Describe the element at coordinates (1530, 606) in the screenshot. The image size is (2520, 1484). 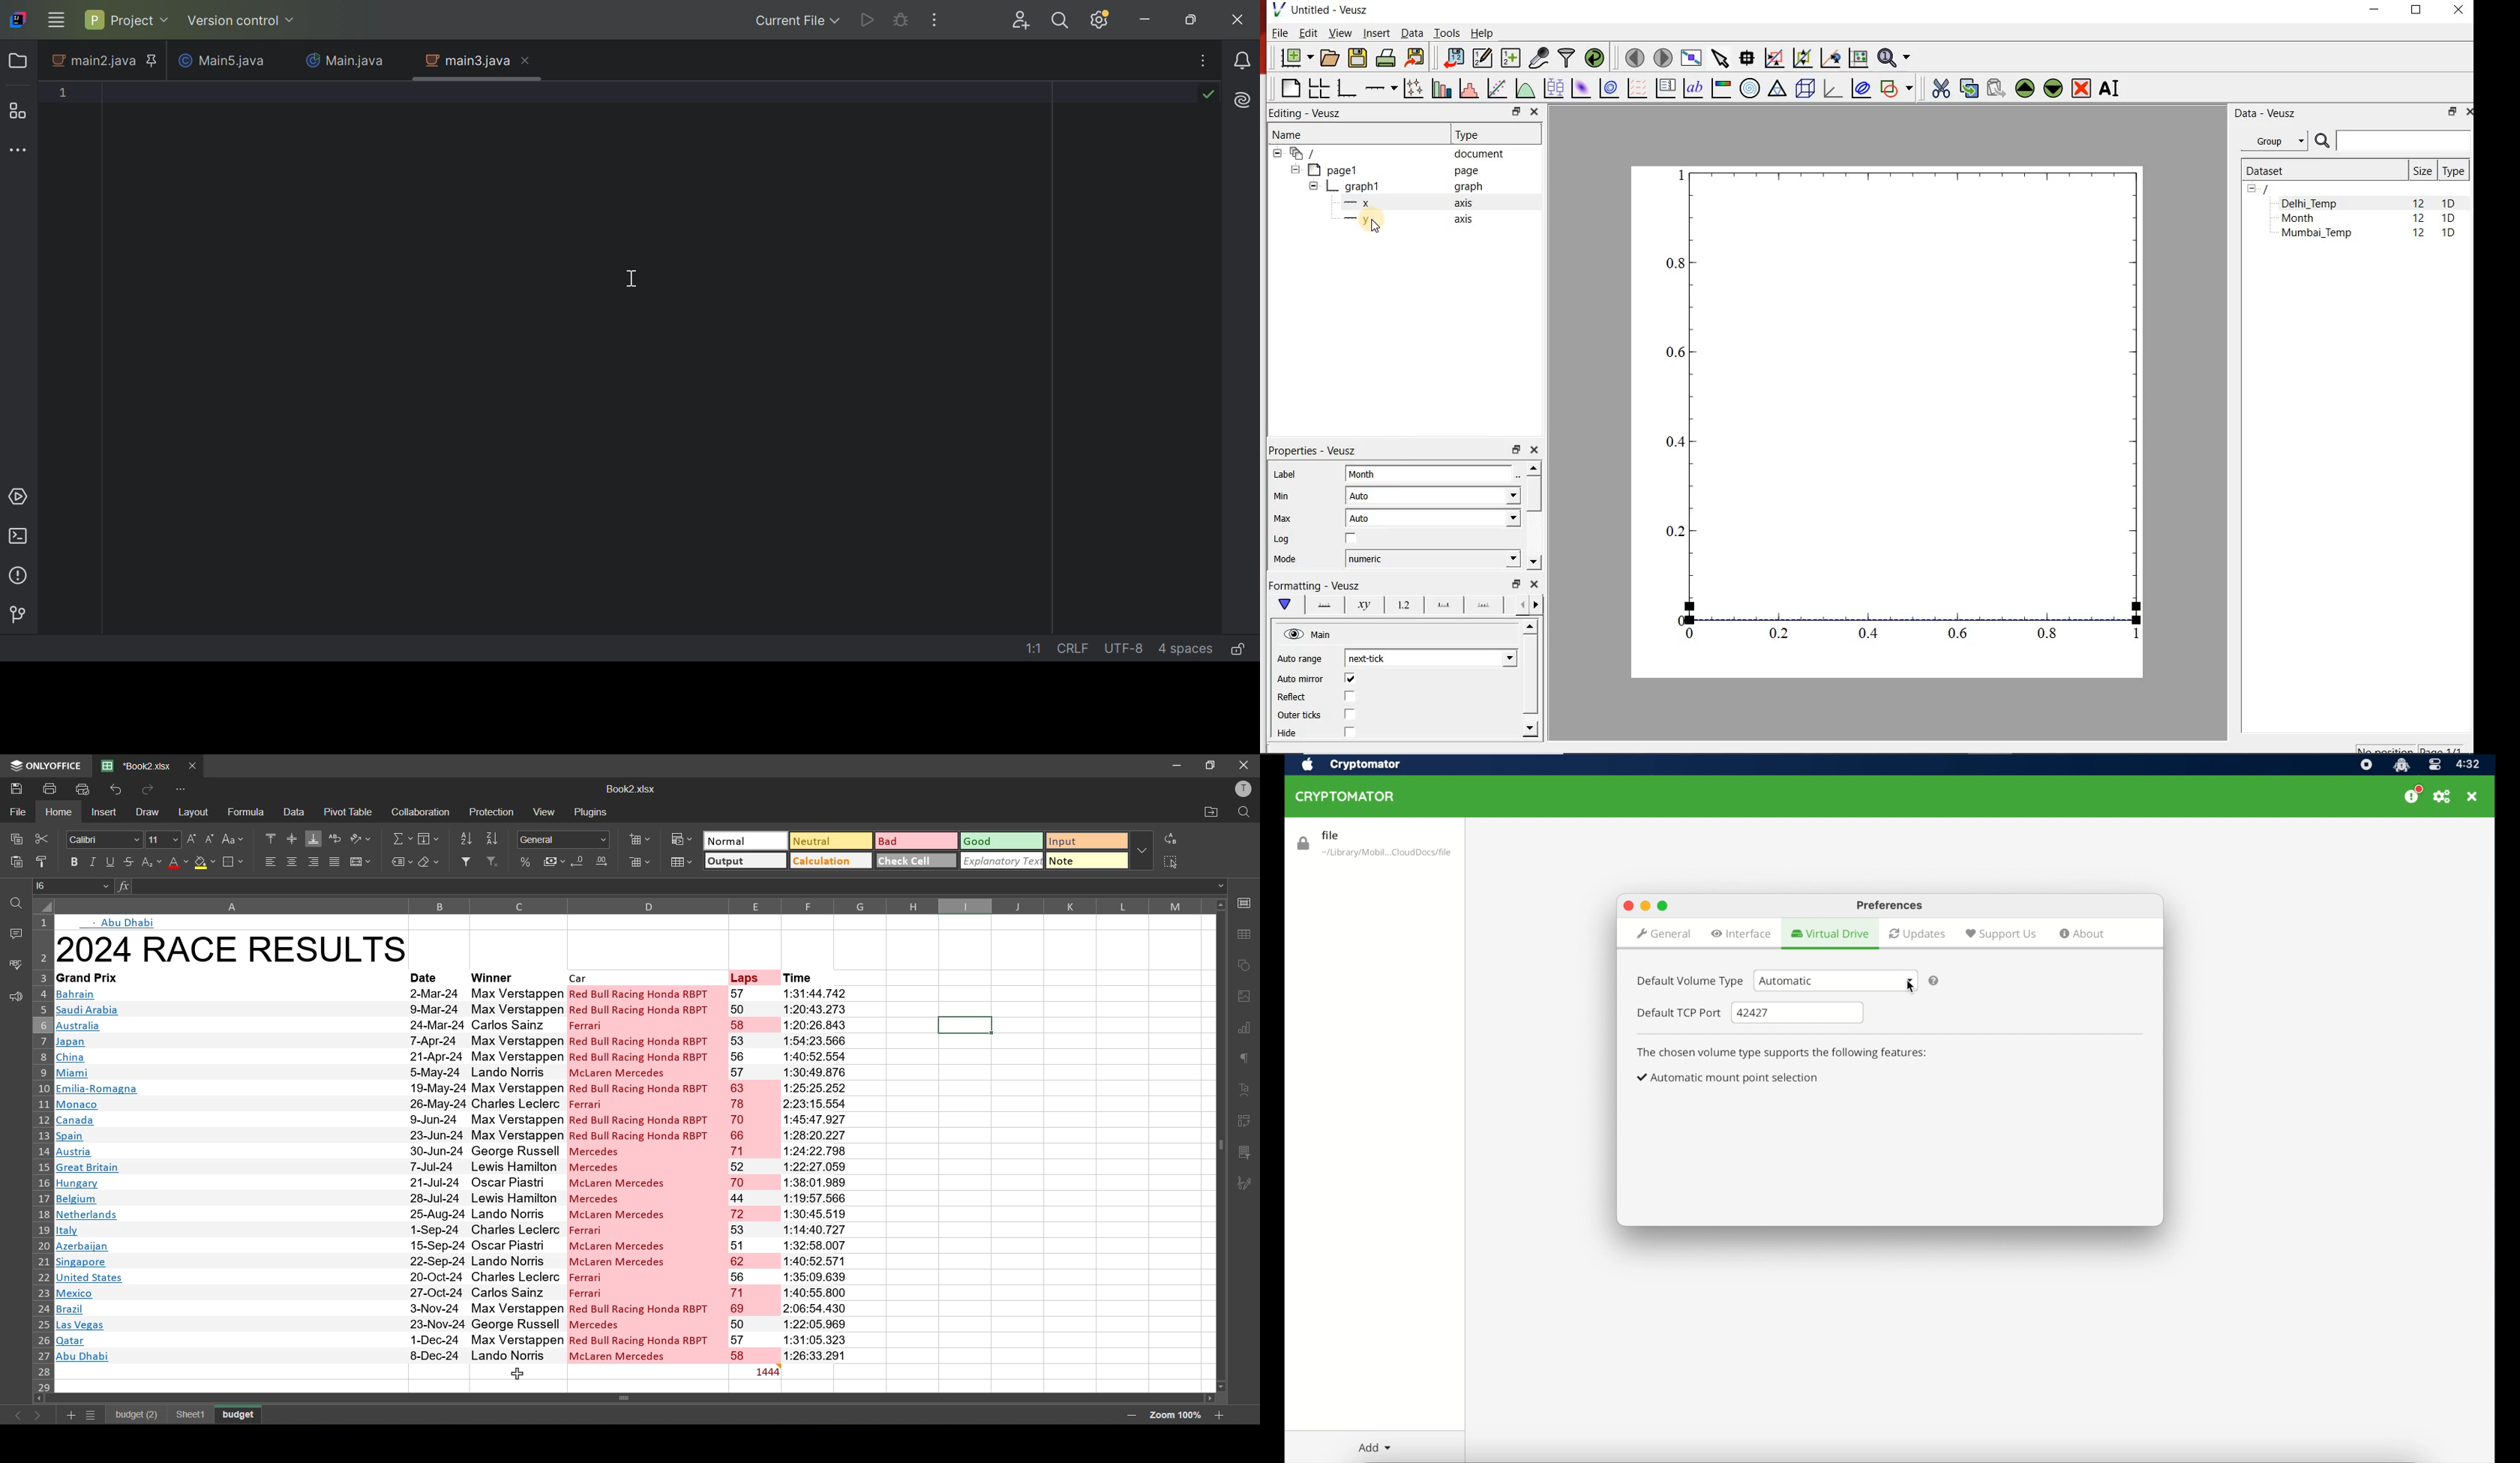
I see `Grid lines` at that location.